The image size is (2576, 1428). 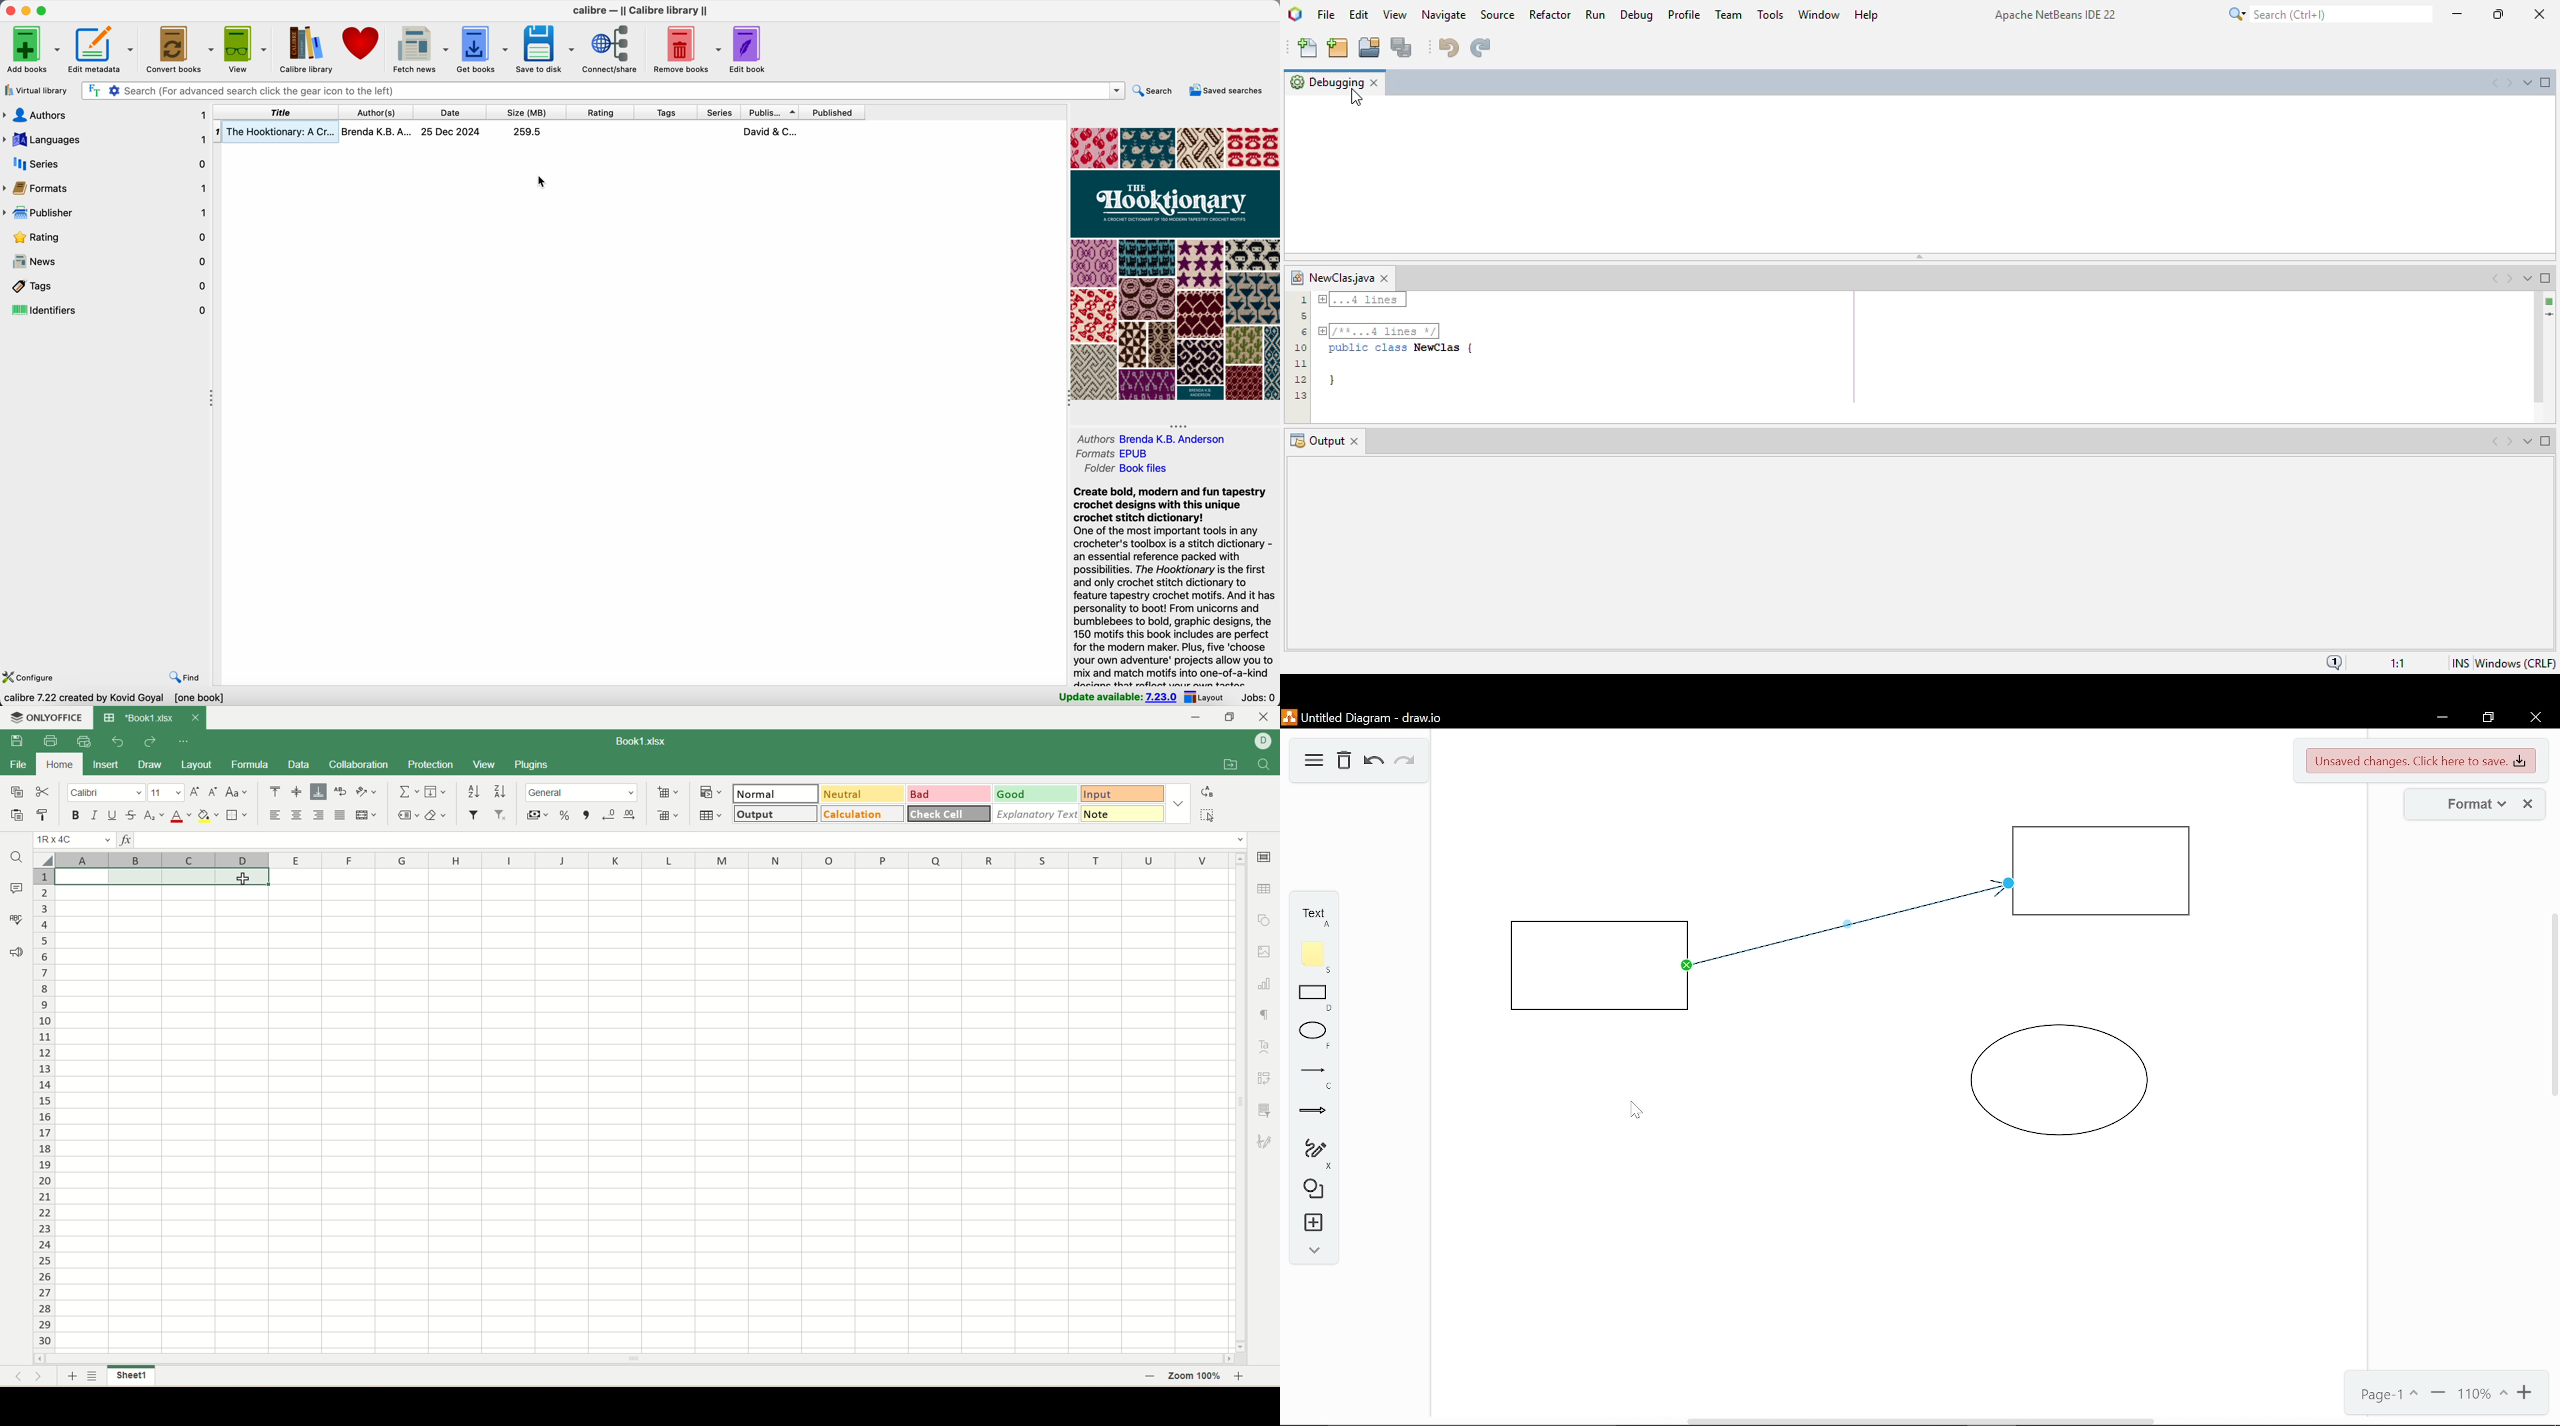 What do you see at coordinates (1265, 716) in the screenshot?
I see `close` at bounding box center [1265, 716].